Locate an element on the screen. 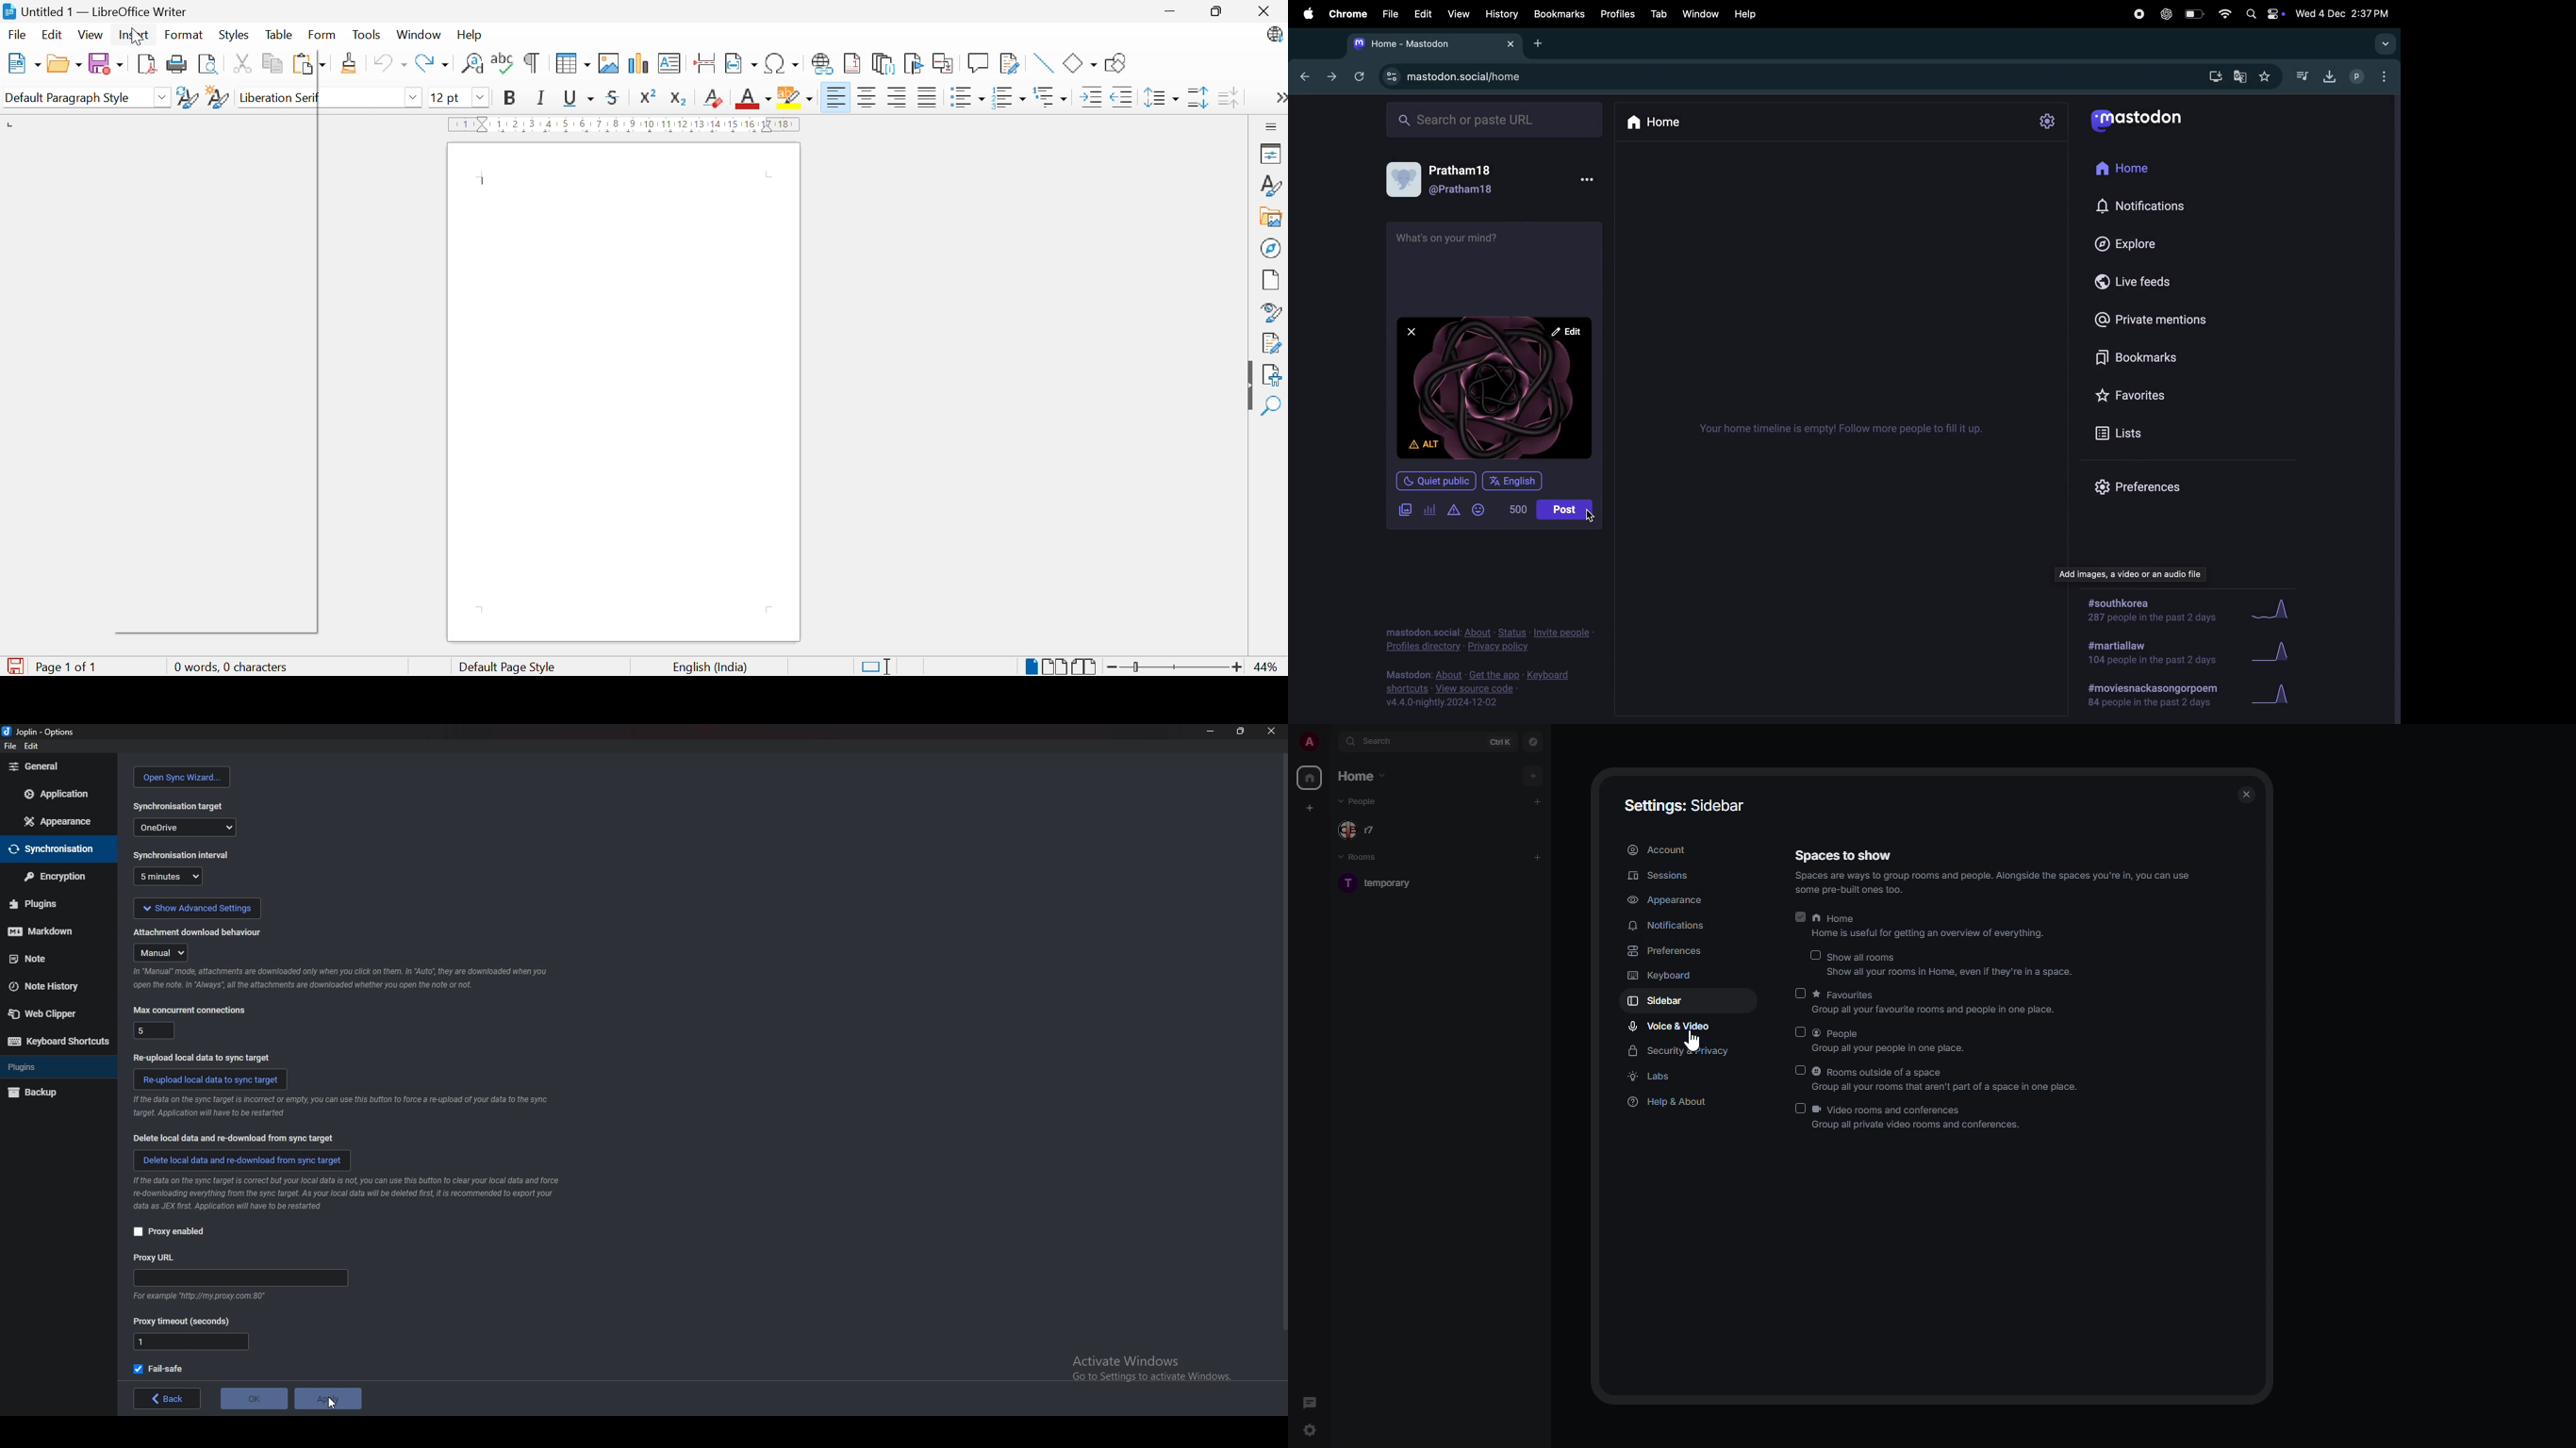  back is located at coordinates (170, 1399).